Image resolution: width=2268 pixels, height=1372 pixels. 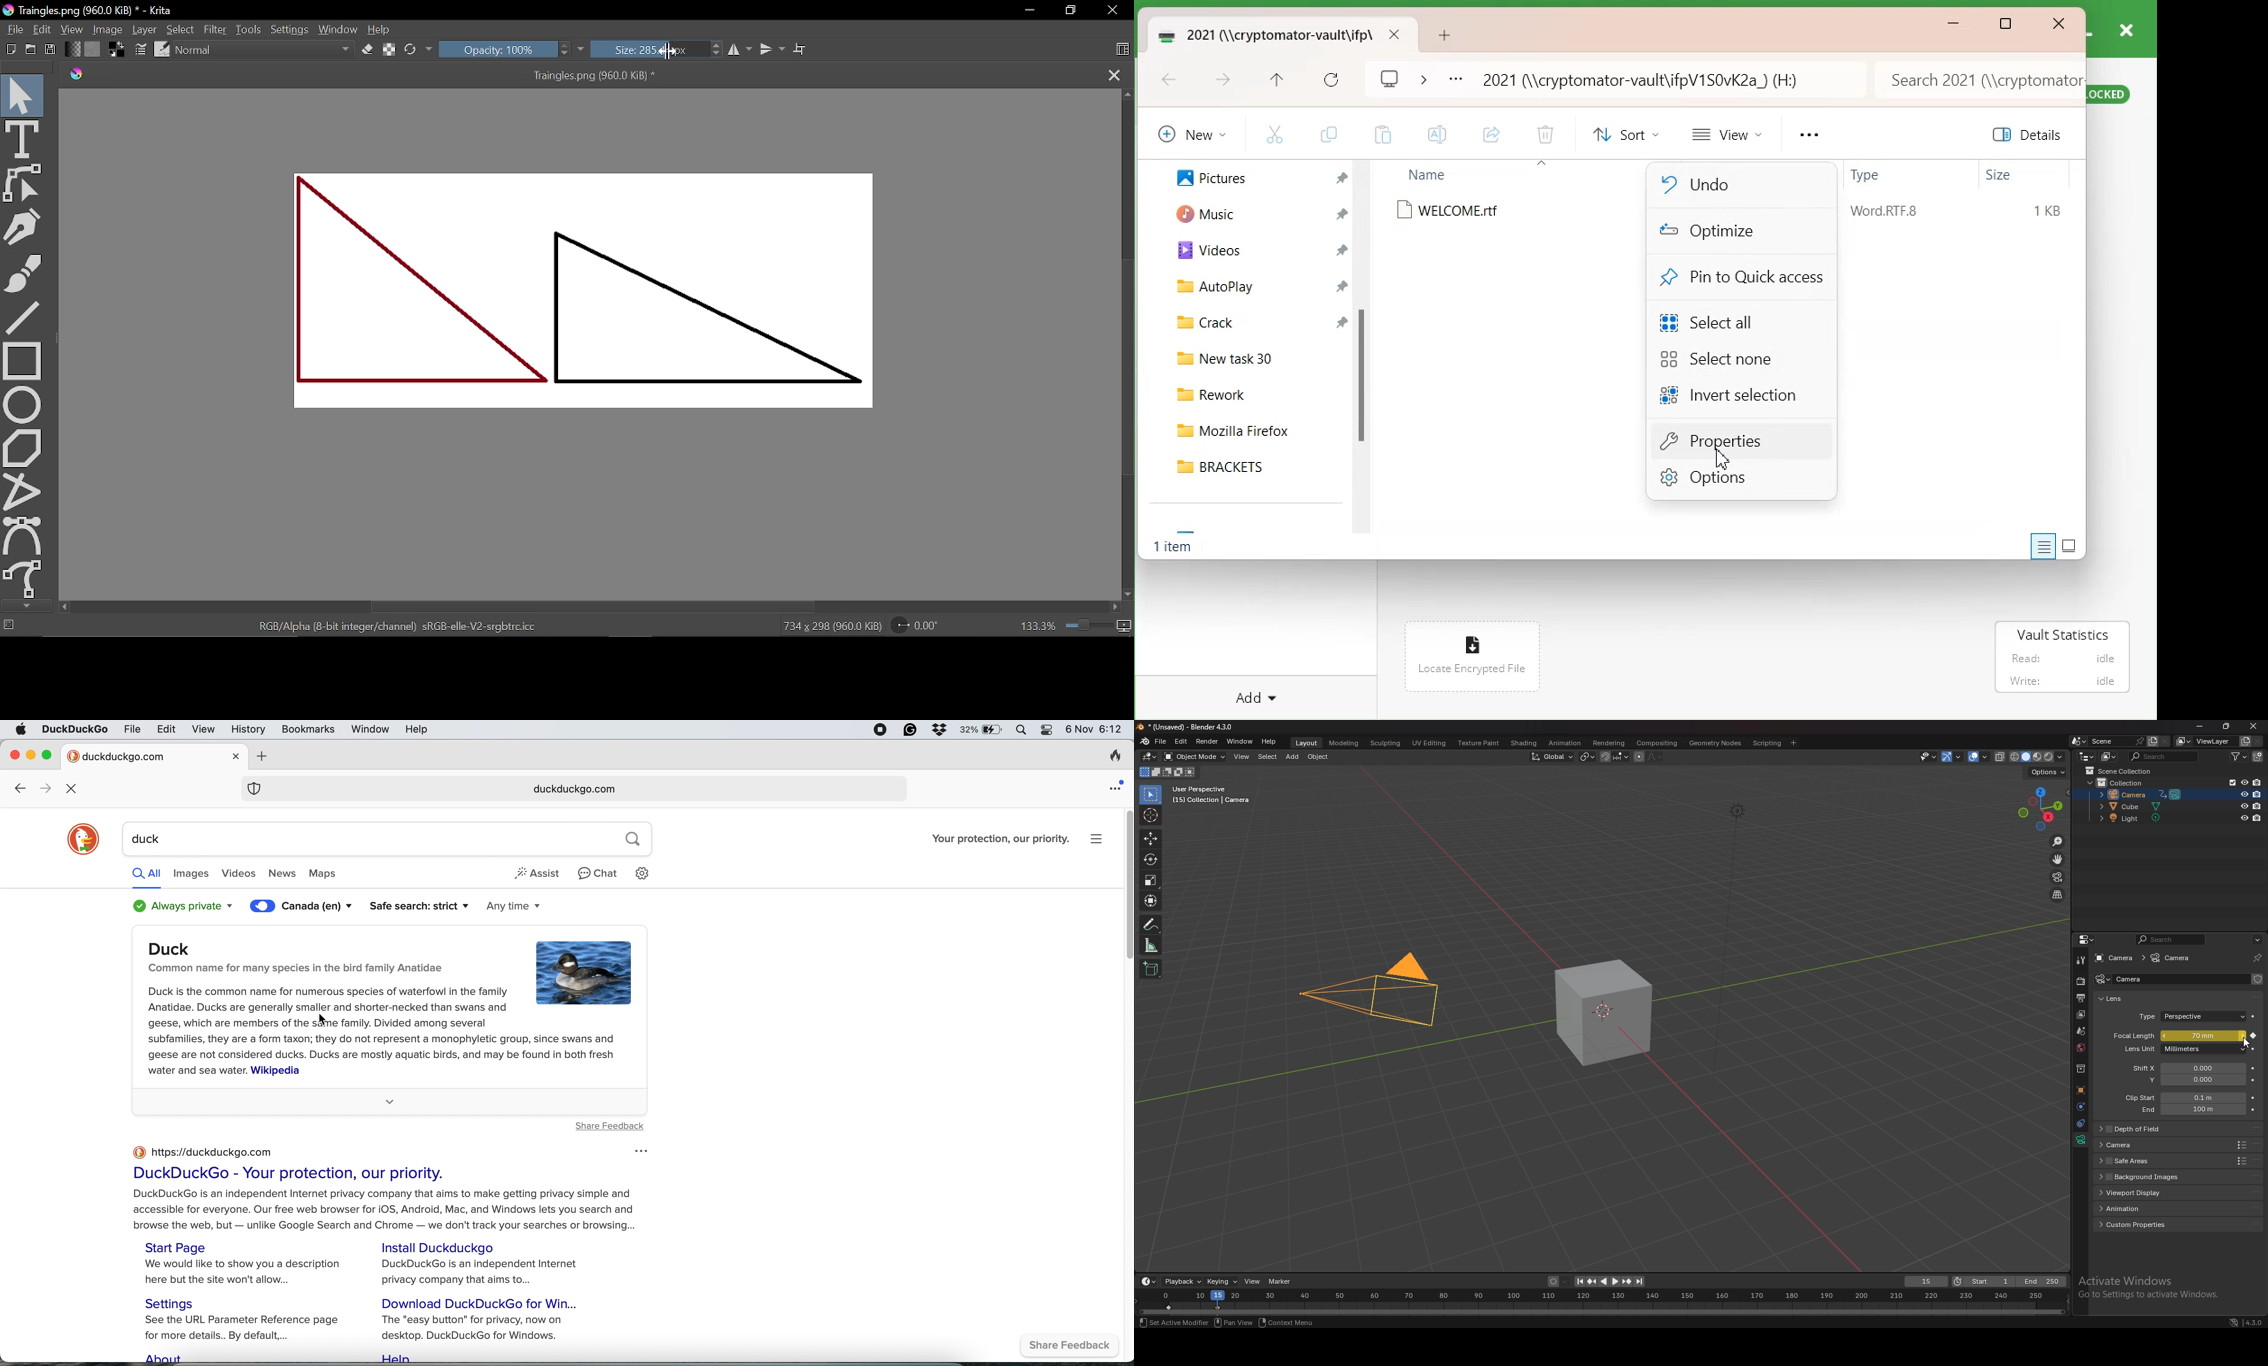 I want to click on Image, so click(x=107, y=30).